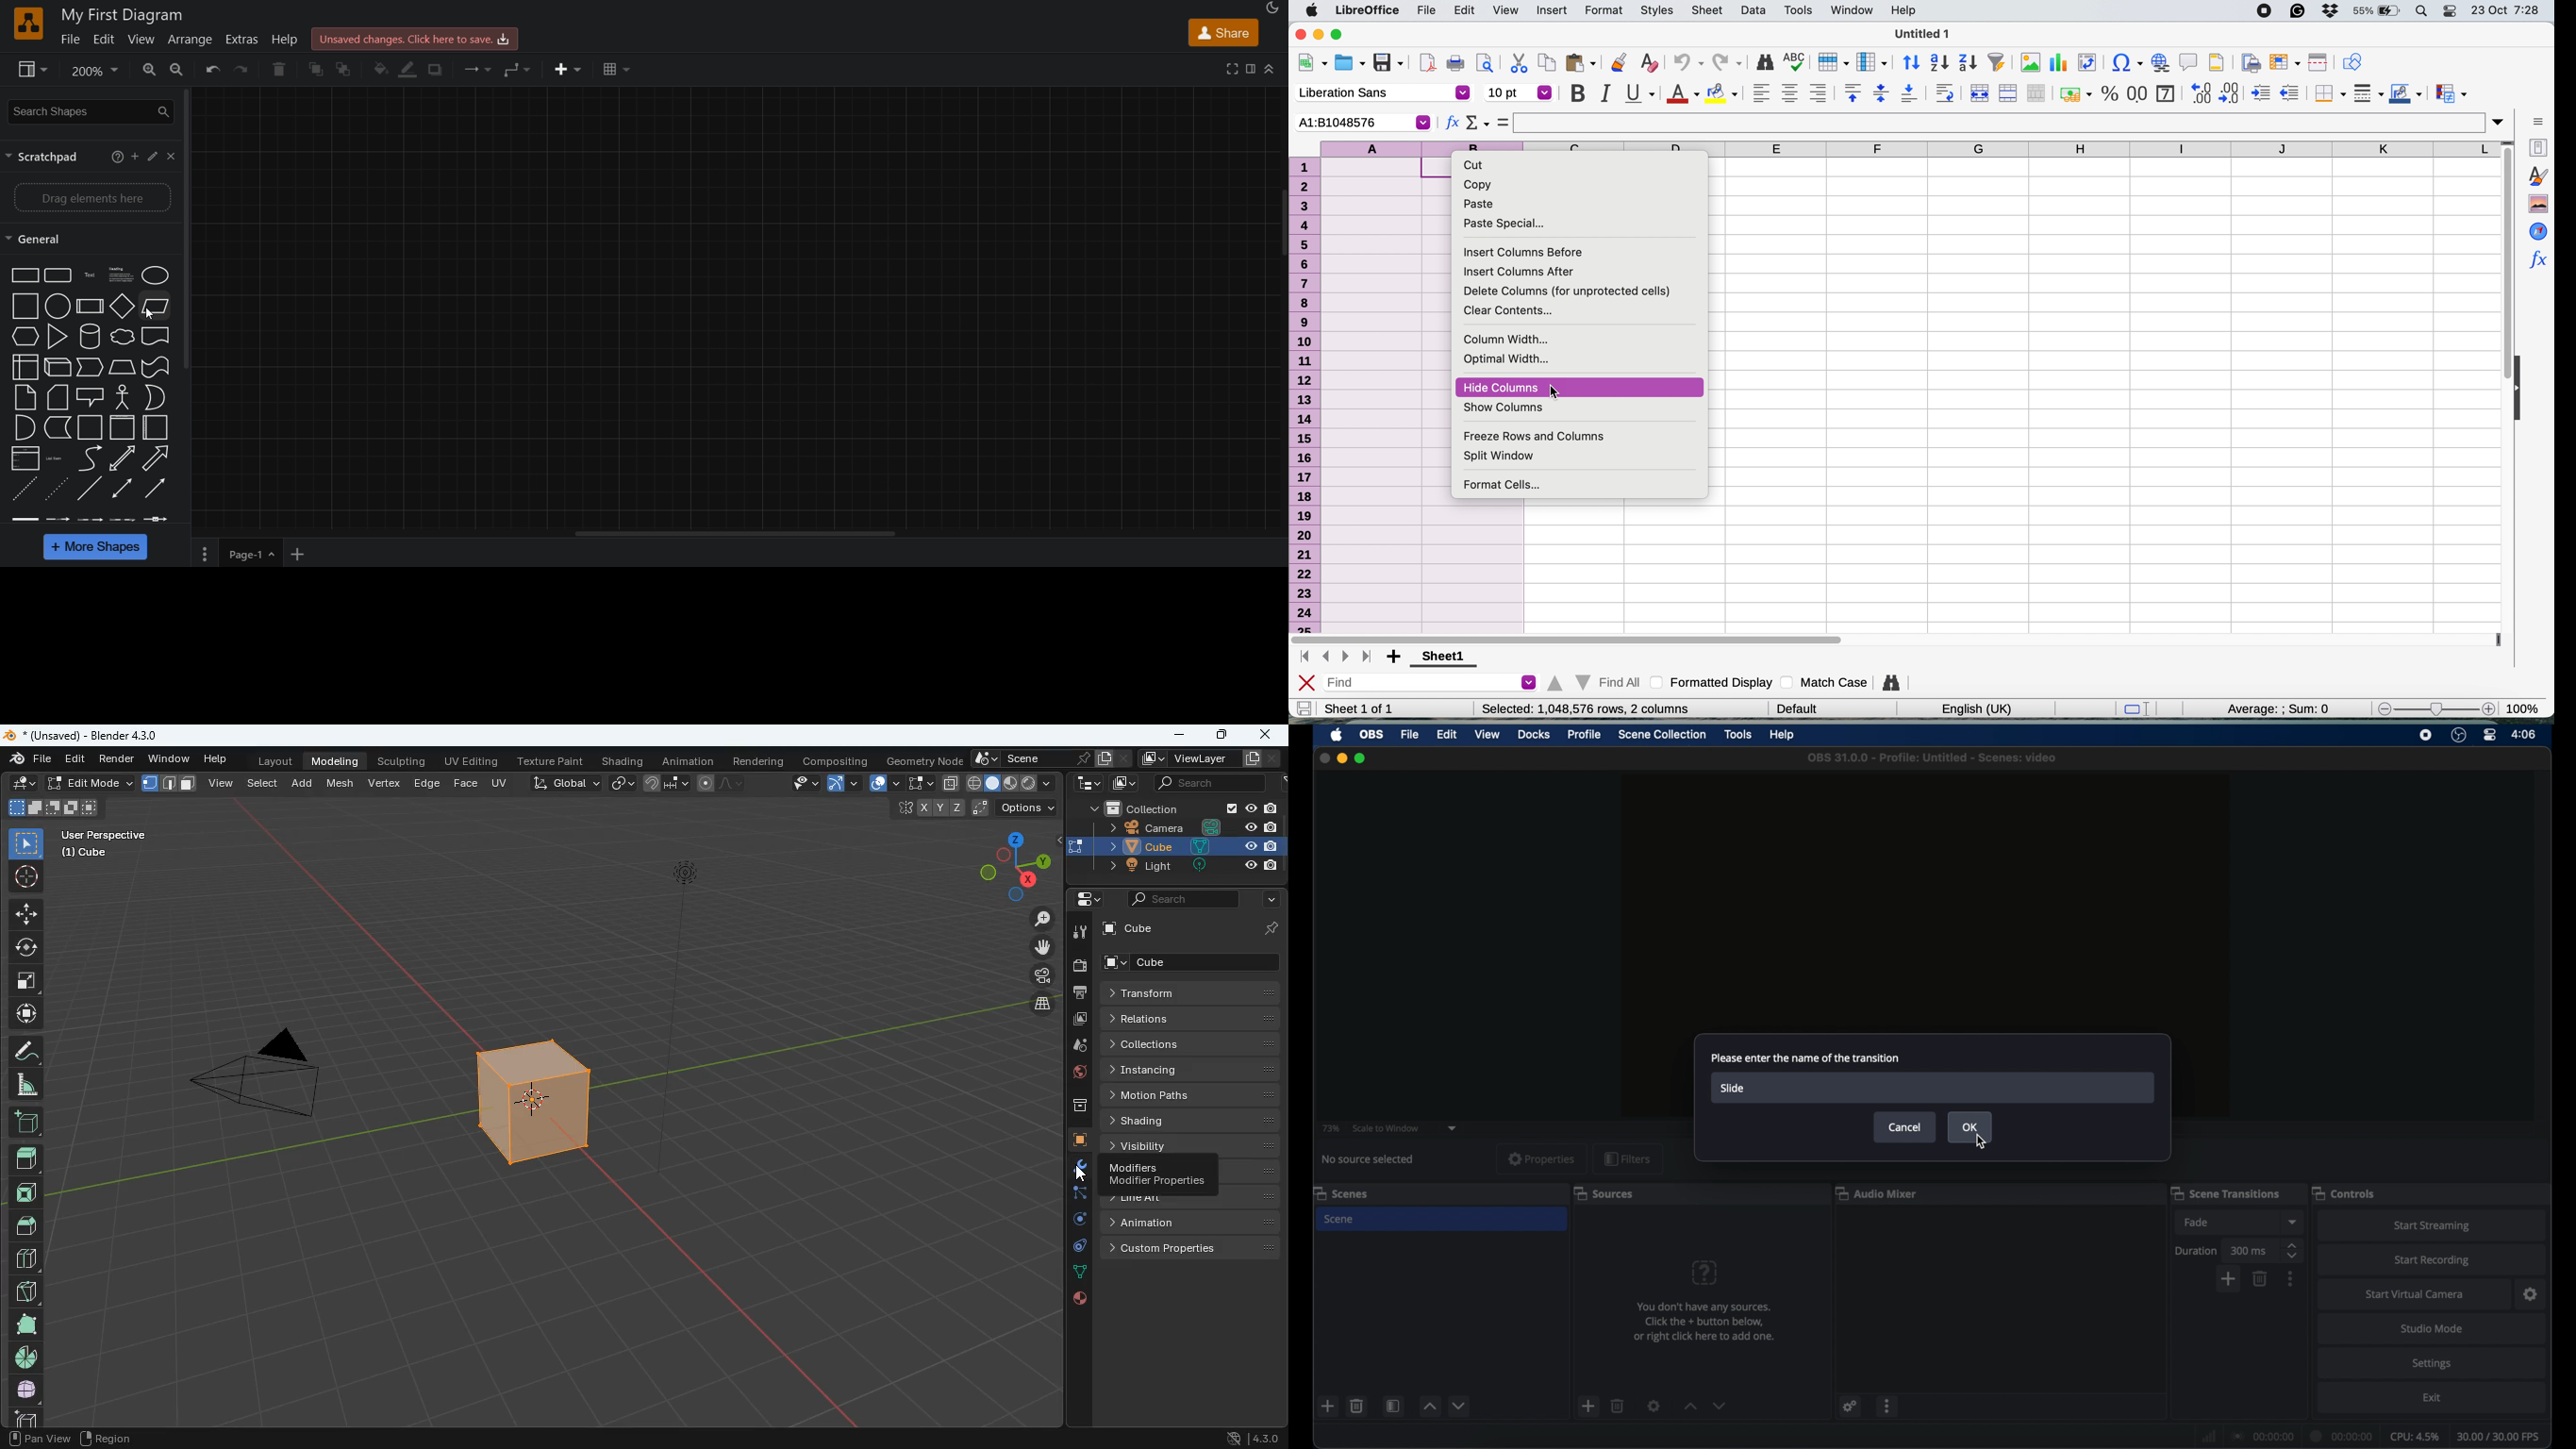 The image size is (2576, 1456). What do you see at coordinates (2008, 93) in the screenshot?
I see `merge` at bounding box center [2008, 93].